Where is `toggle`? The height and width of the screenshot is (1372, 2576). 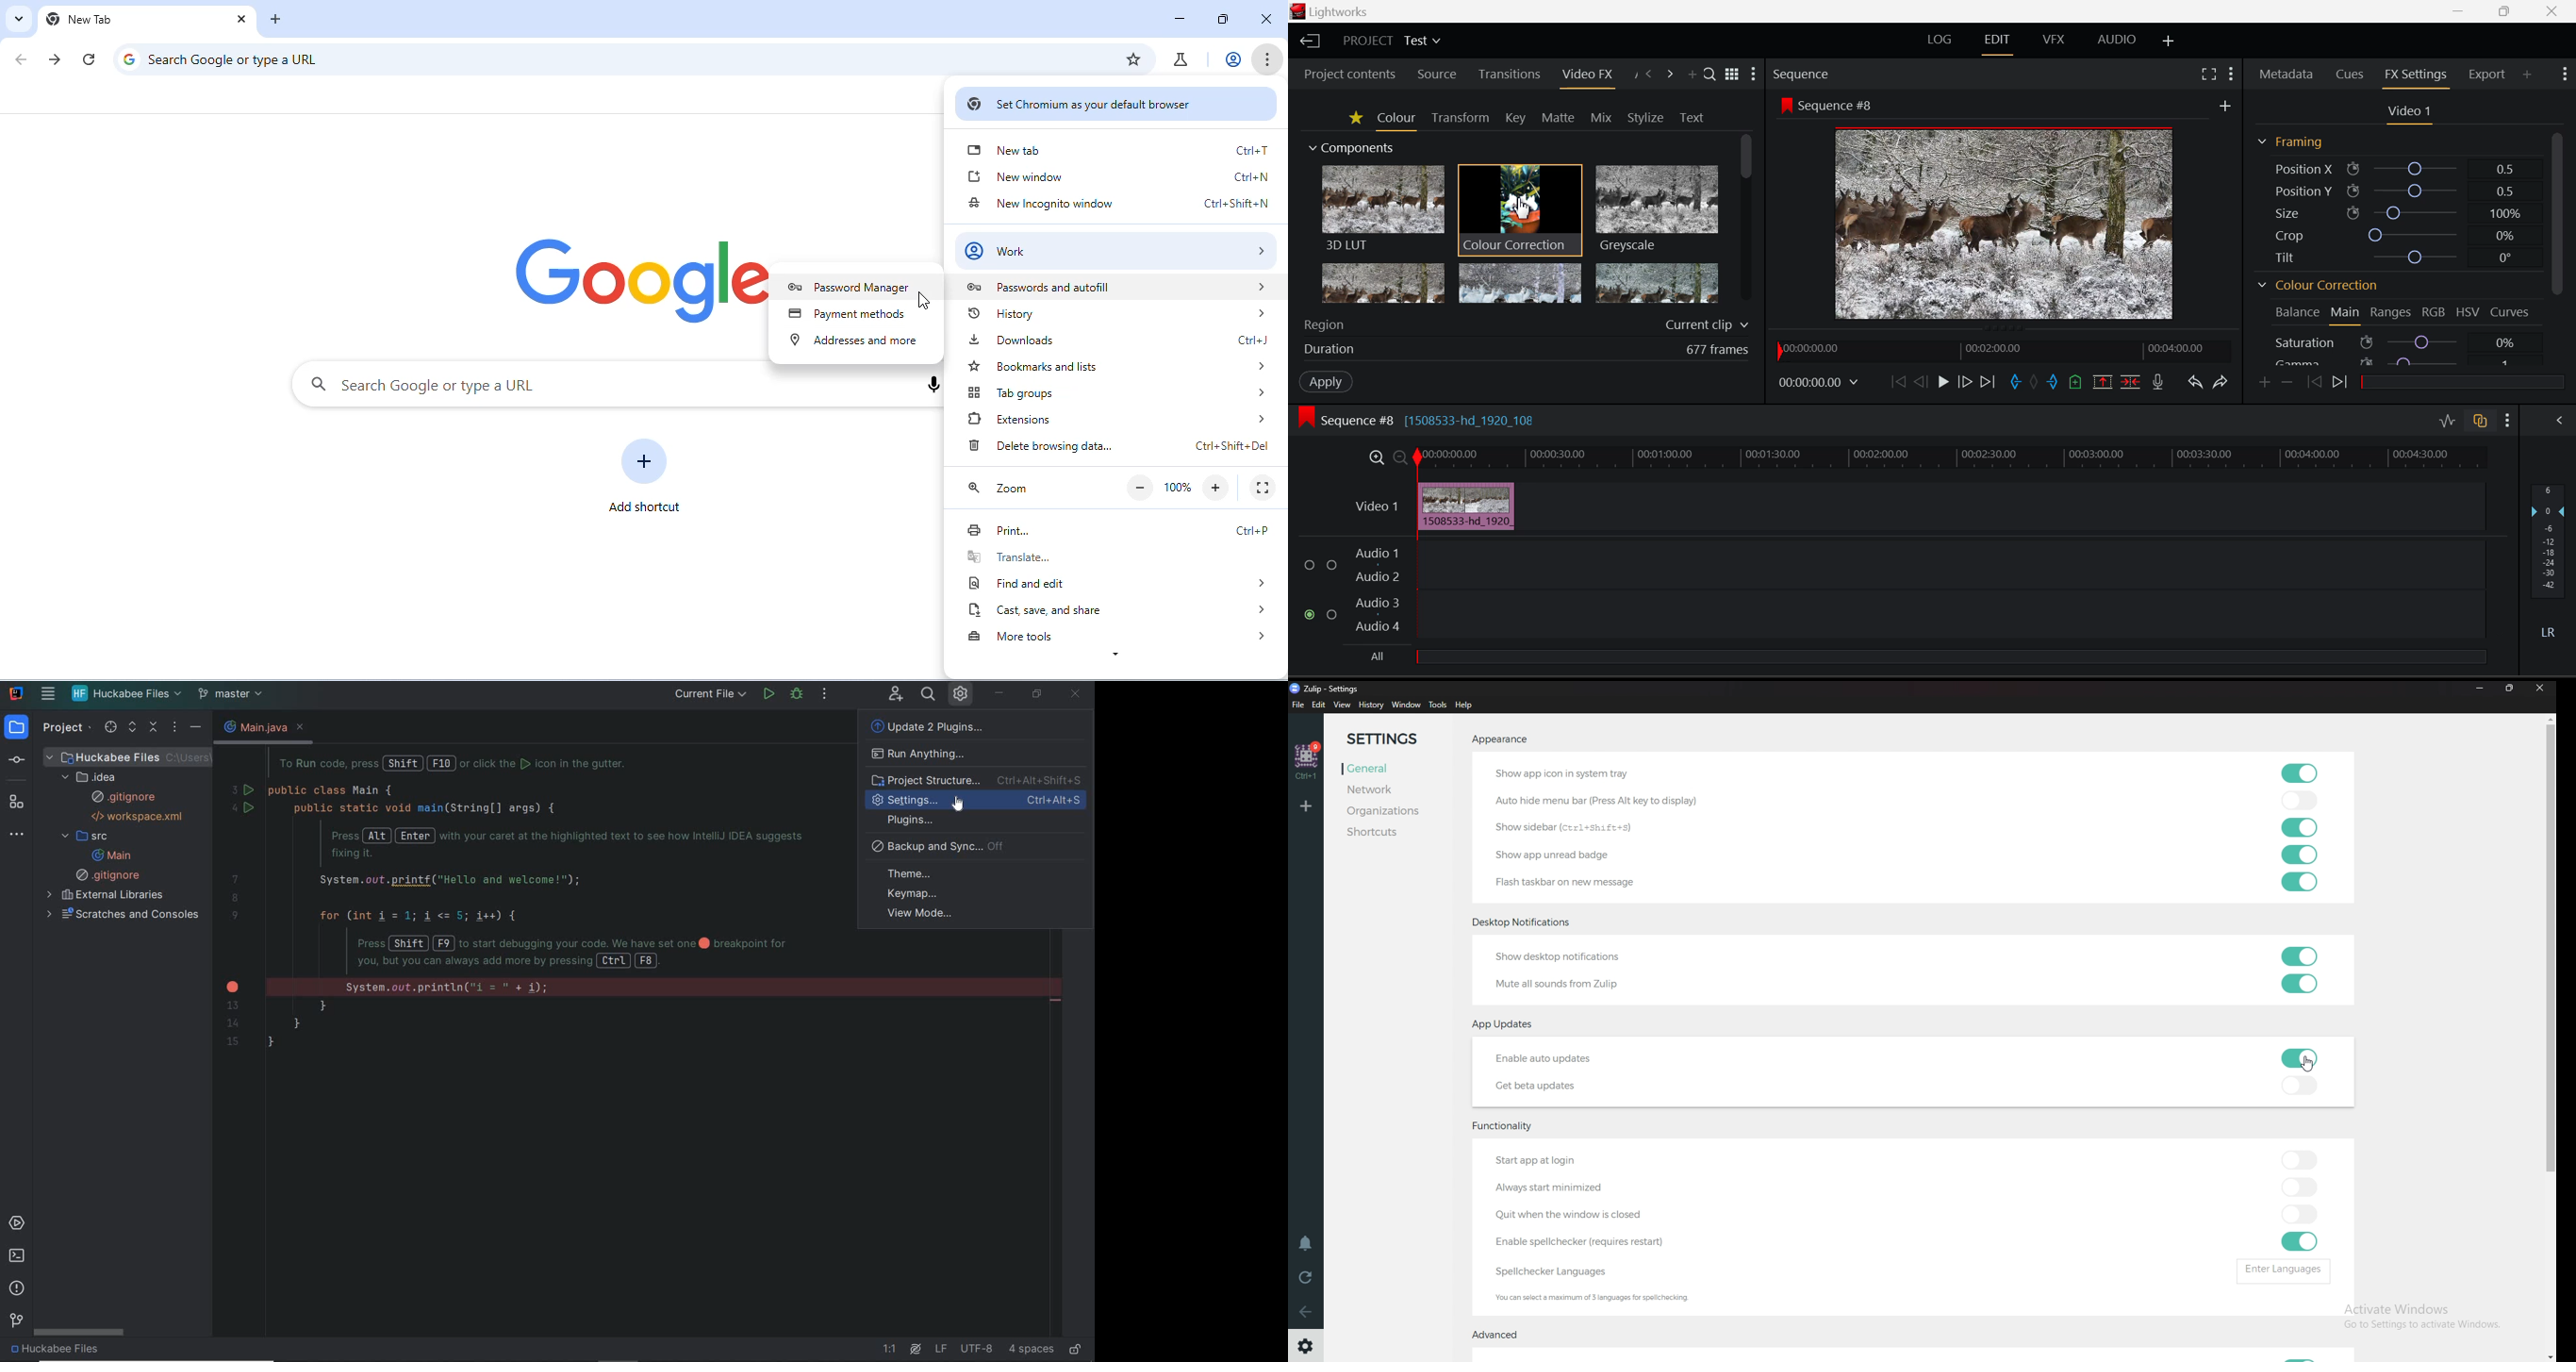
toggle is located at coordinates (2297, 826).